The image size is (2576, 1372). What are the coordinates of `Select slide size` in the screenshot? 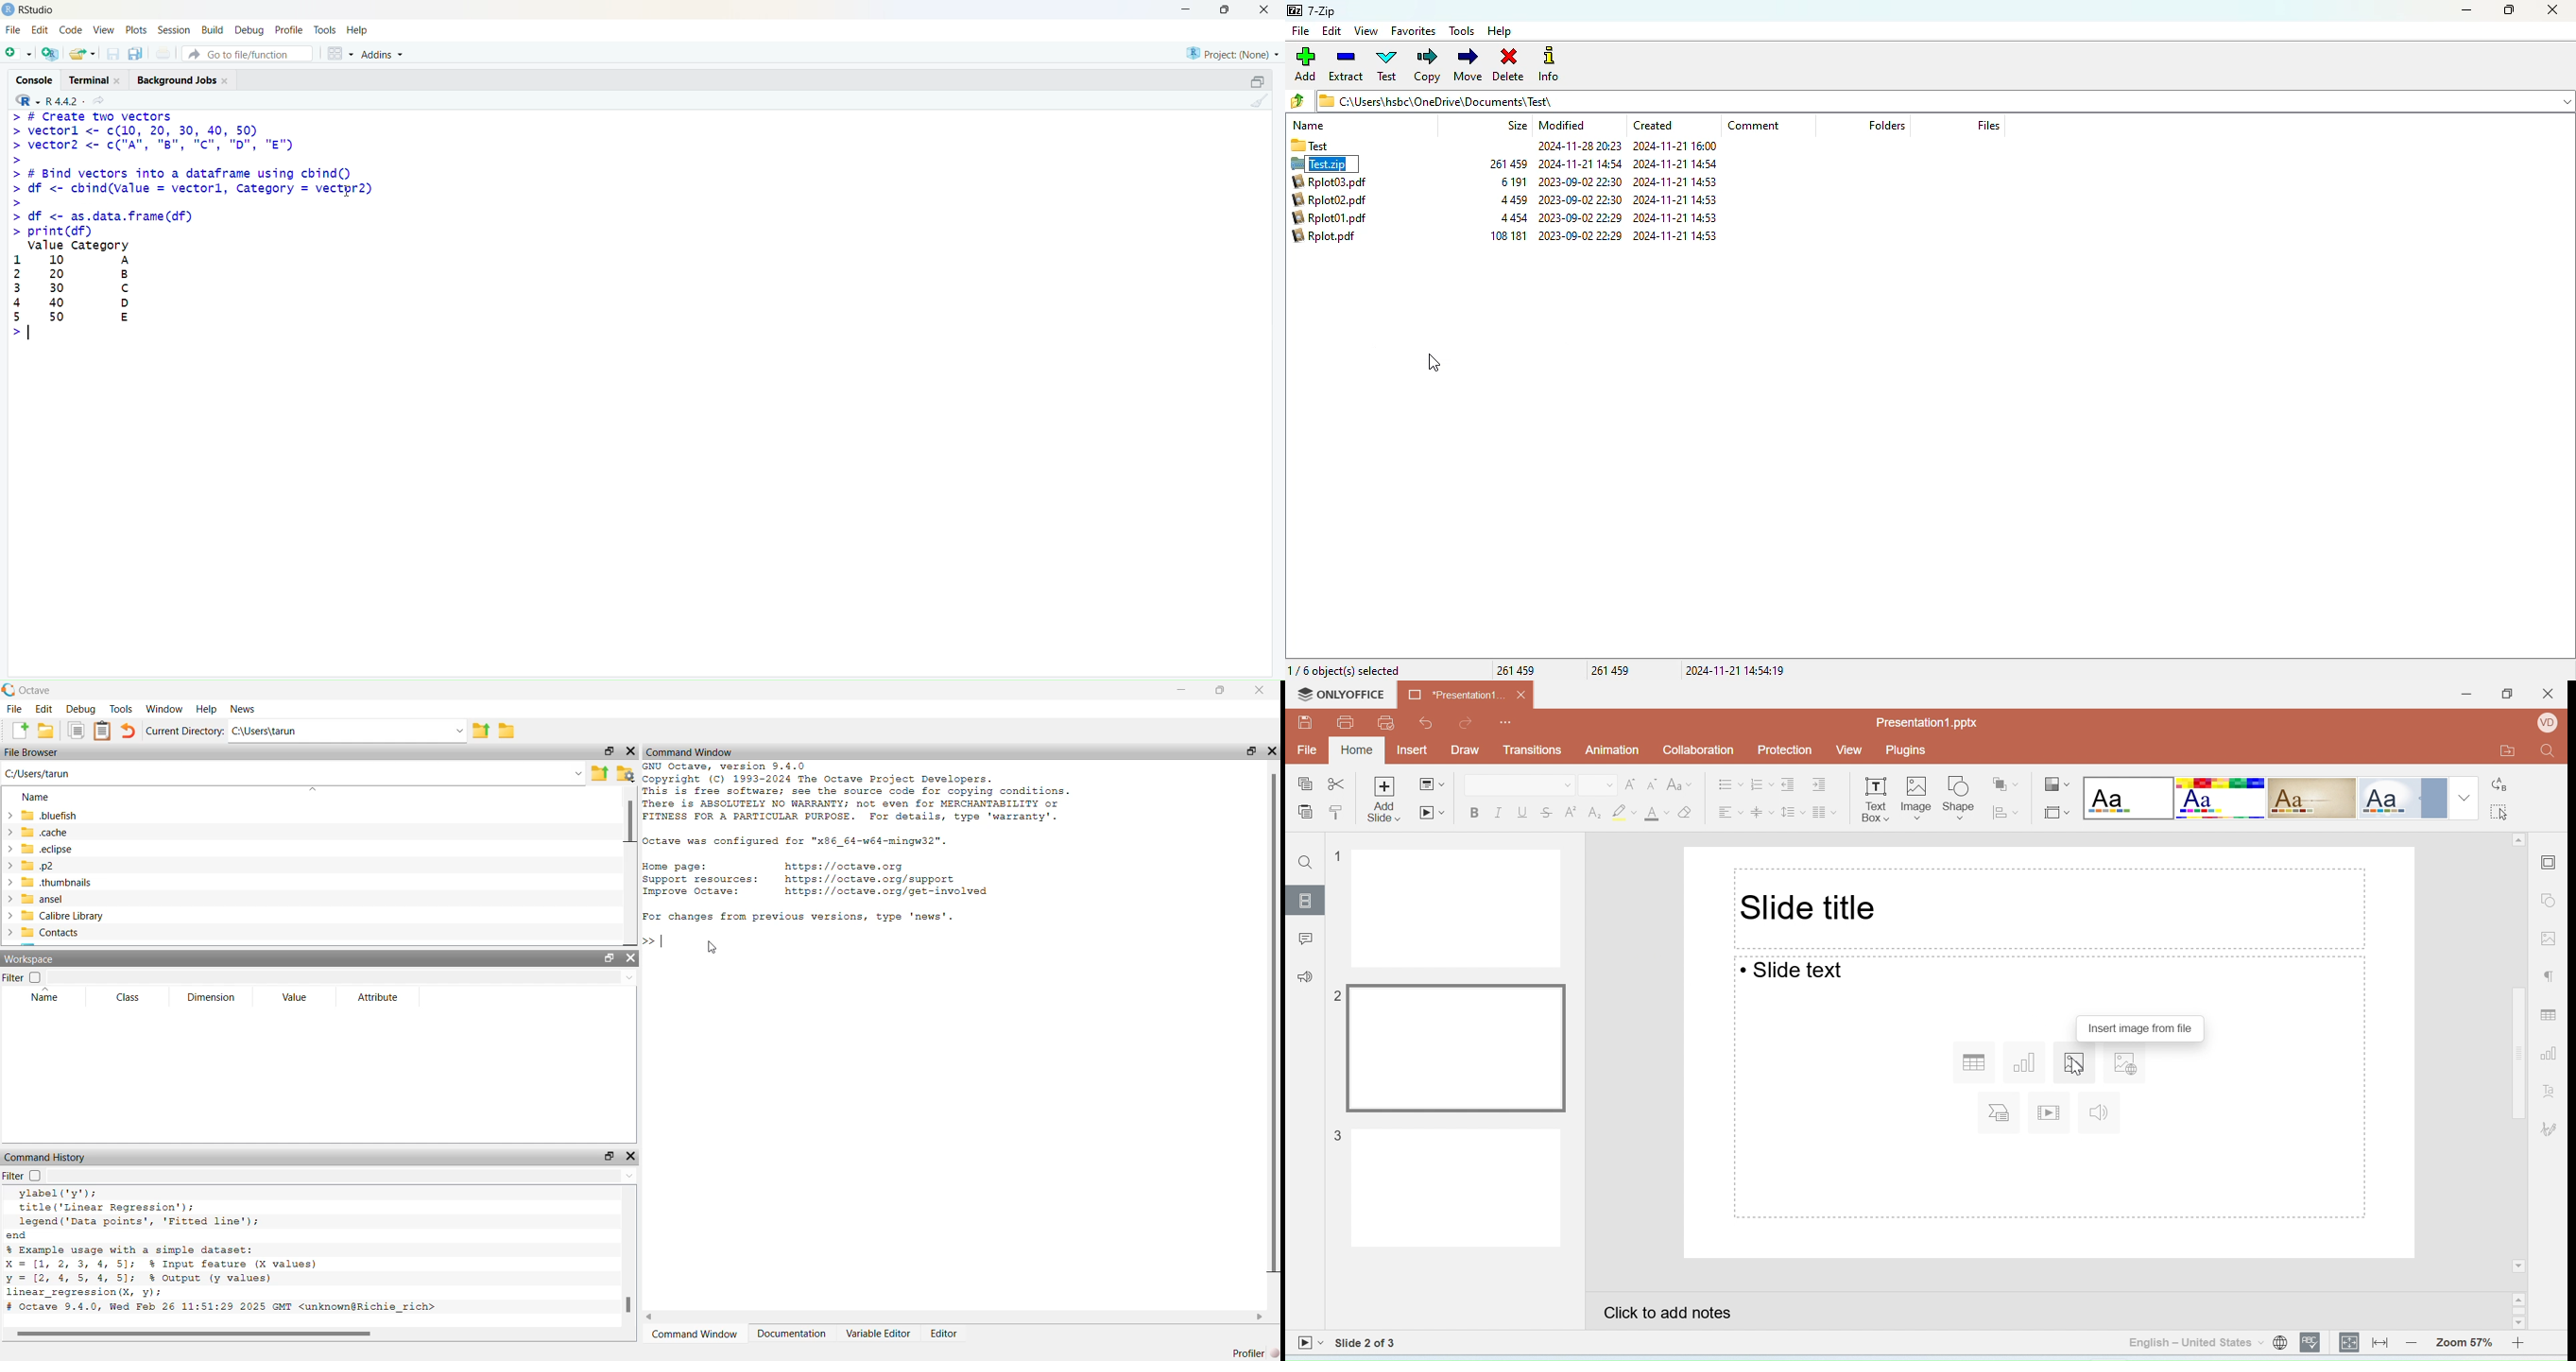 It's located at (2056, 810).